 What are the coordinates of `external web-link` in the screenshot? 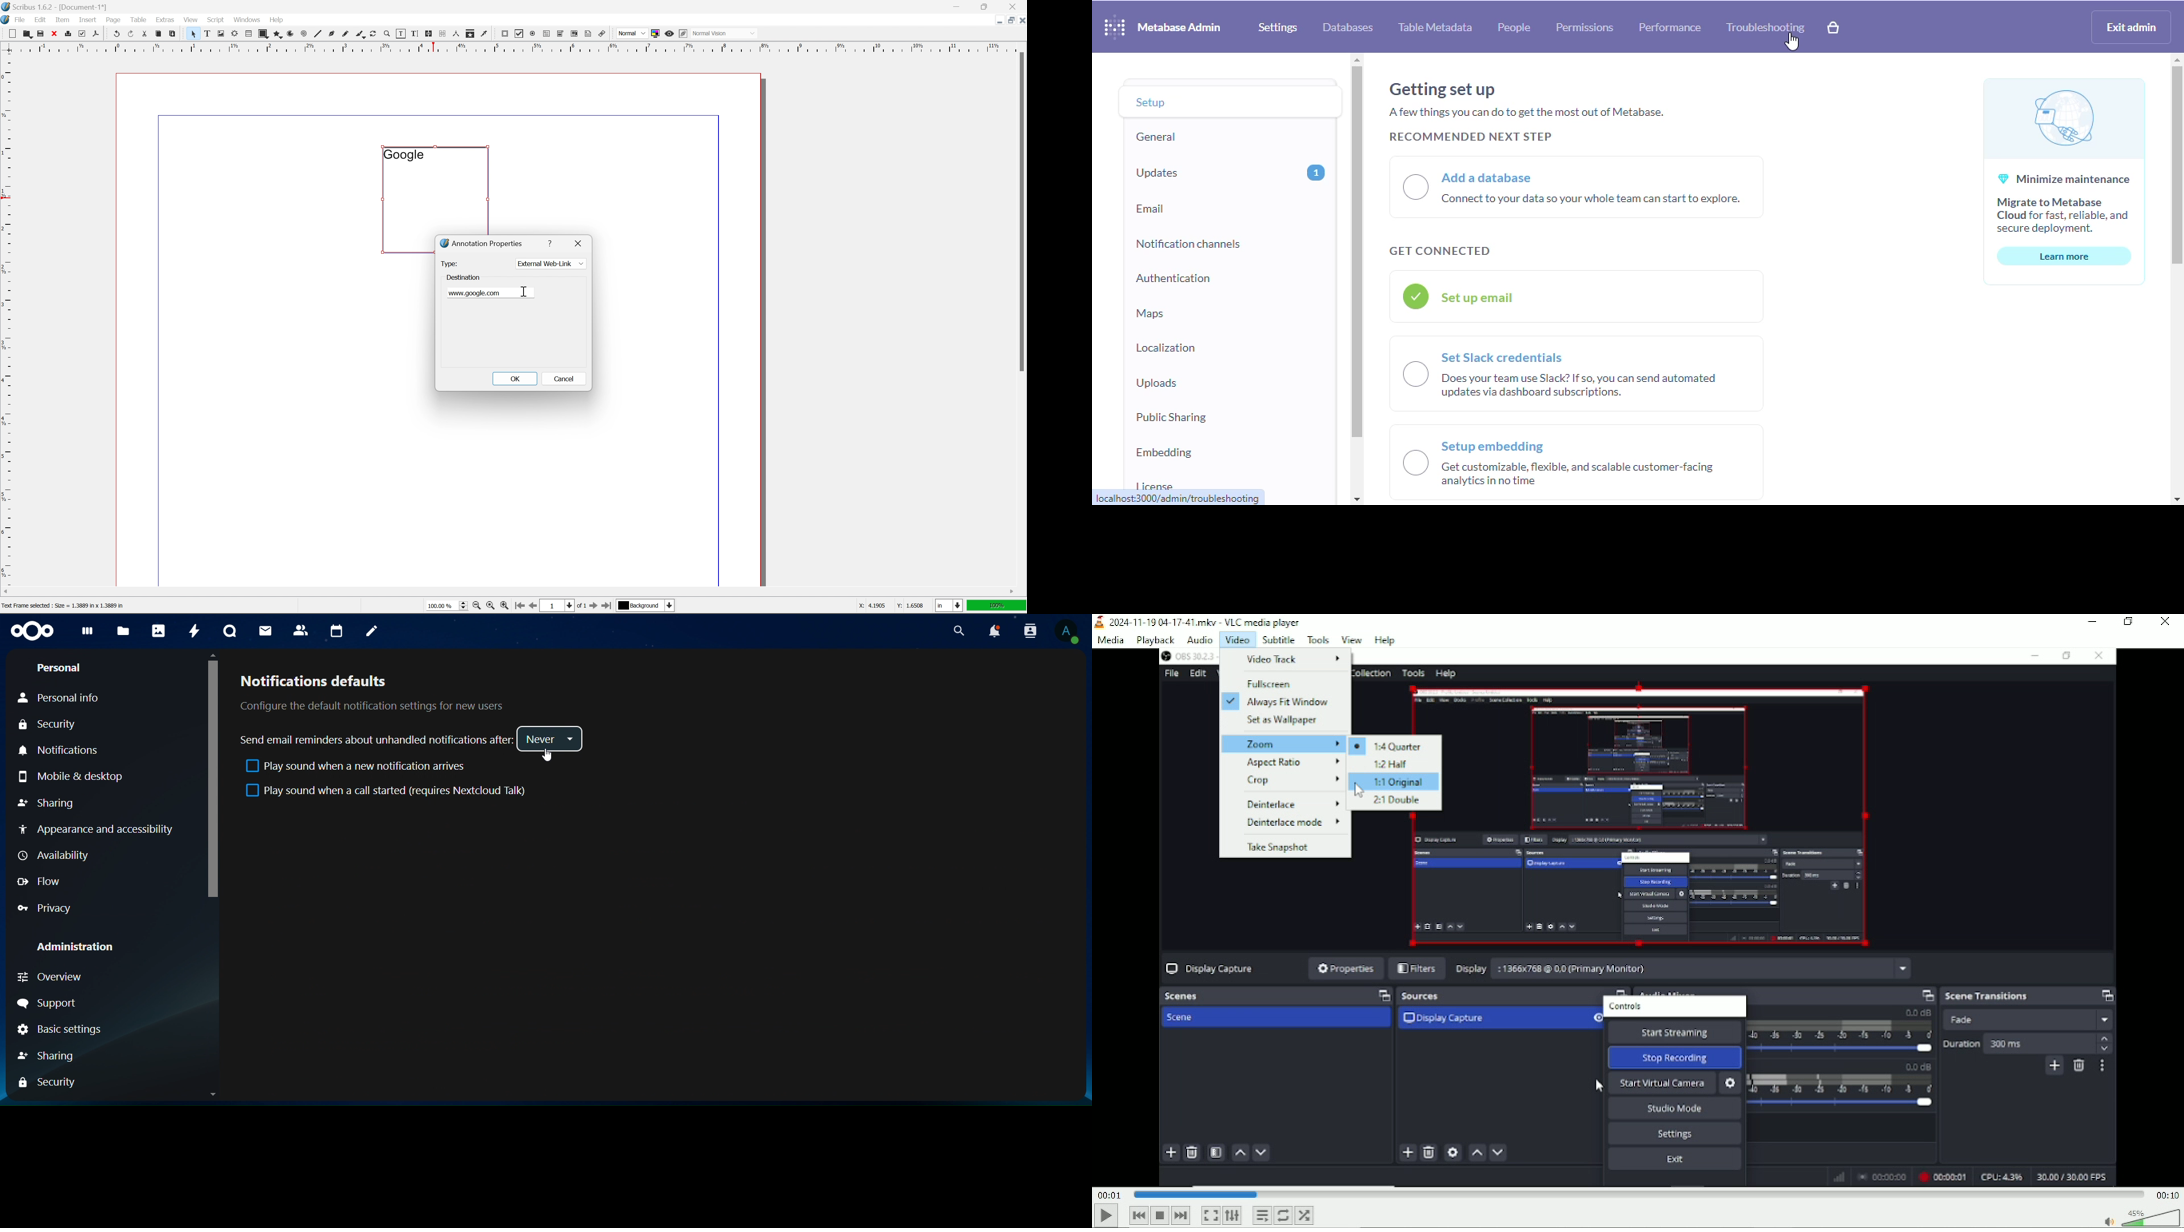 It's located at (550, 264).